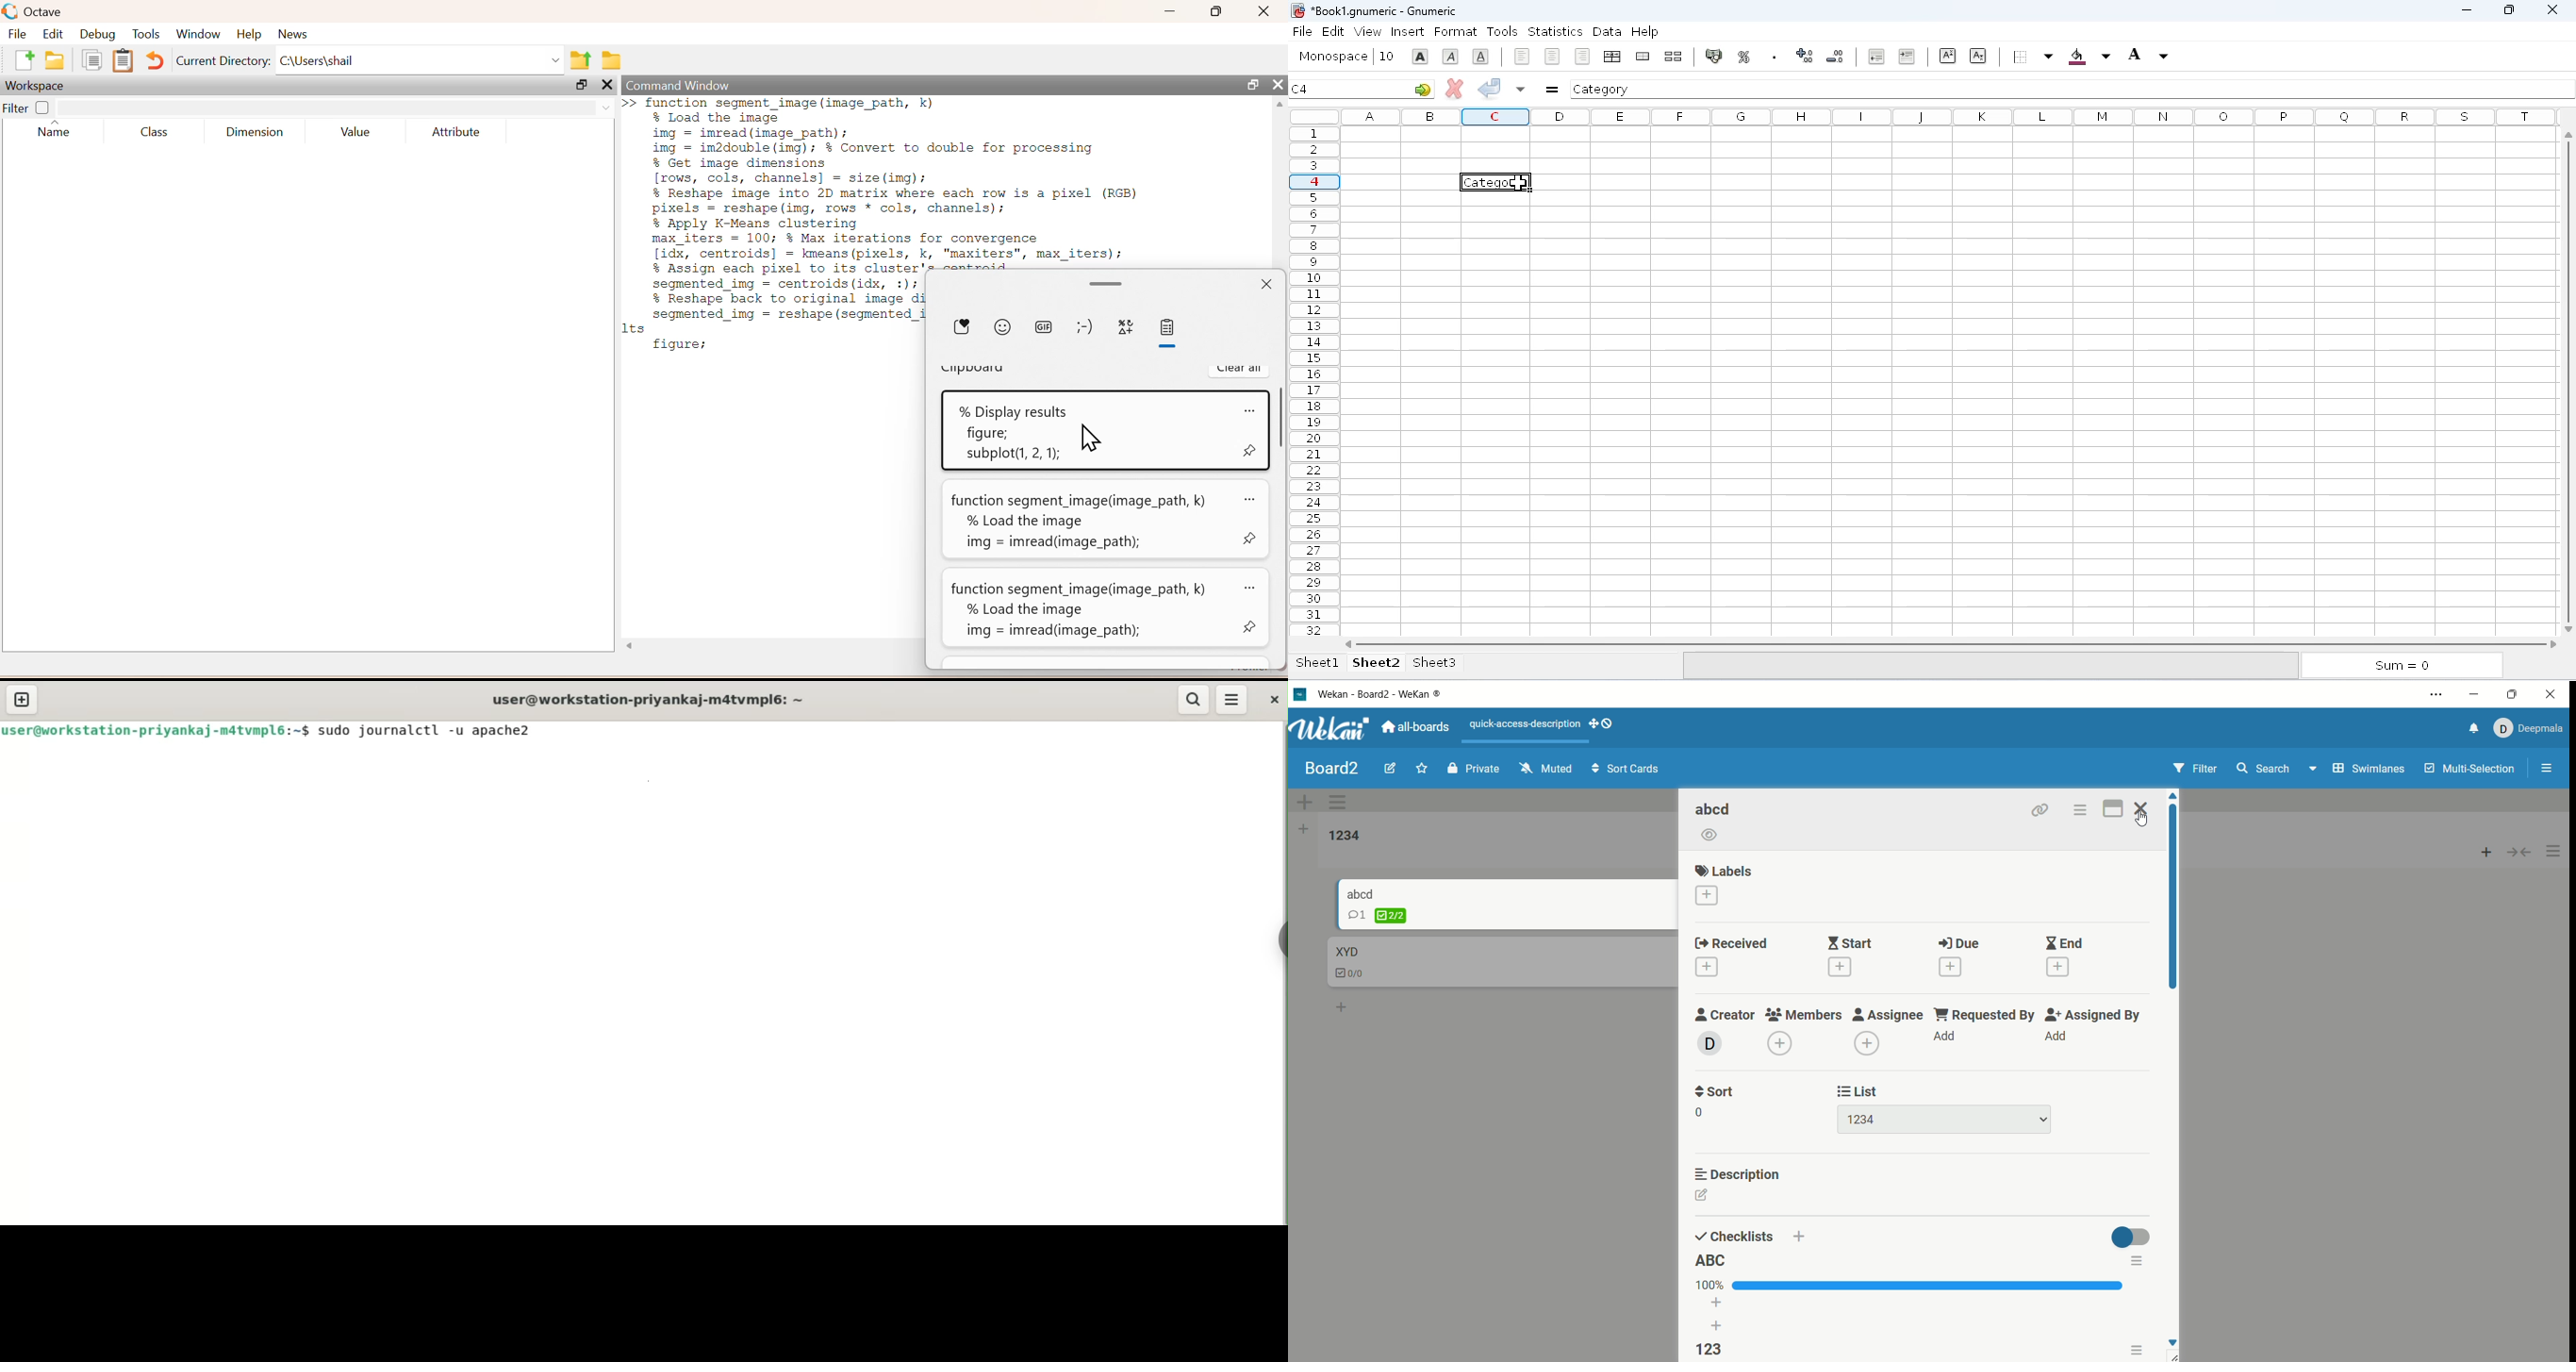 This screenshot has height=1372, width=2576. Describe the element at coordinates (1977, 55) in the screenshot. I see `subscript` at that location.